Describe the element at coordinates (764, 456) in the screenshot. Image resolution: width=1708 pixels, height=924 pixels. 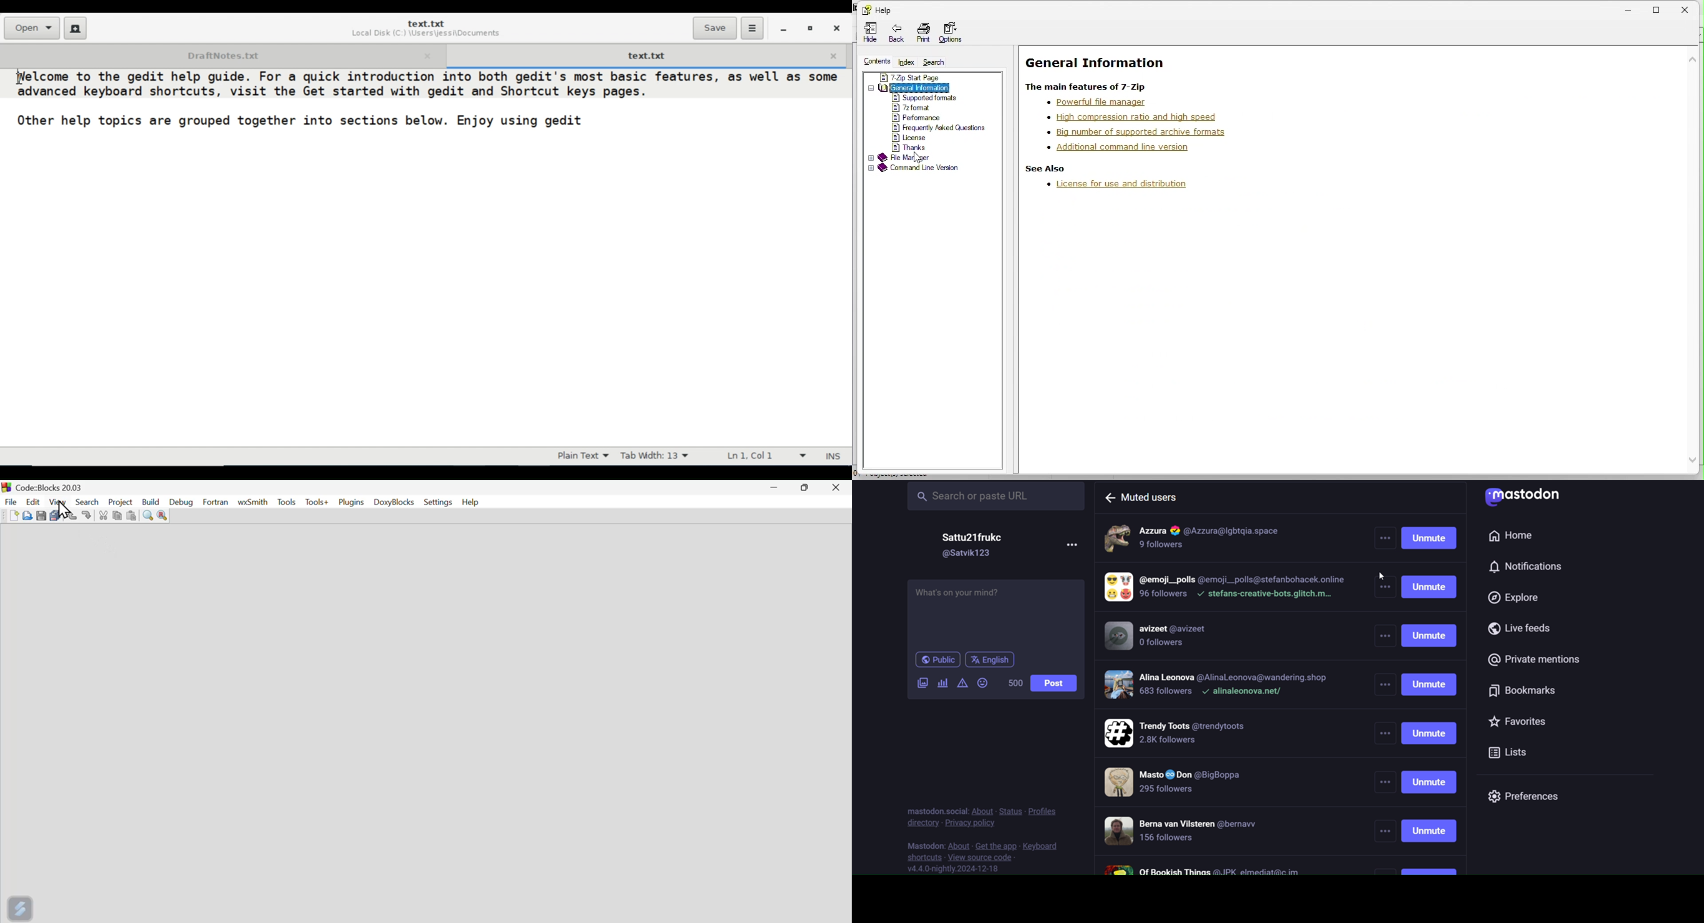
I see `Line & Column` at that location.